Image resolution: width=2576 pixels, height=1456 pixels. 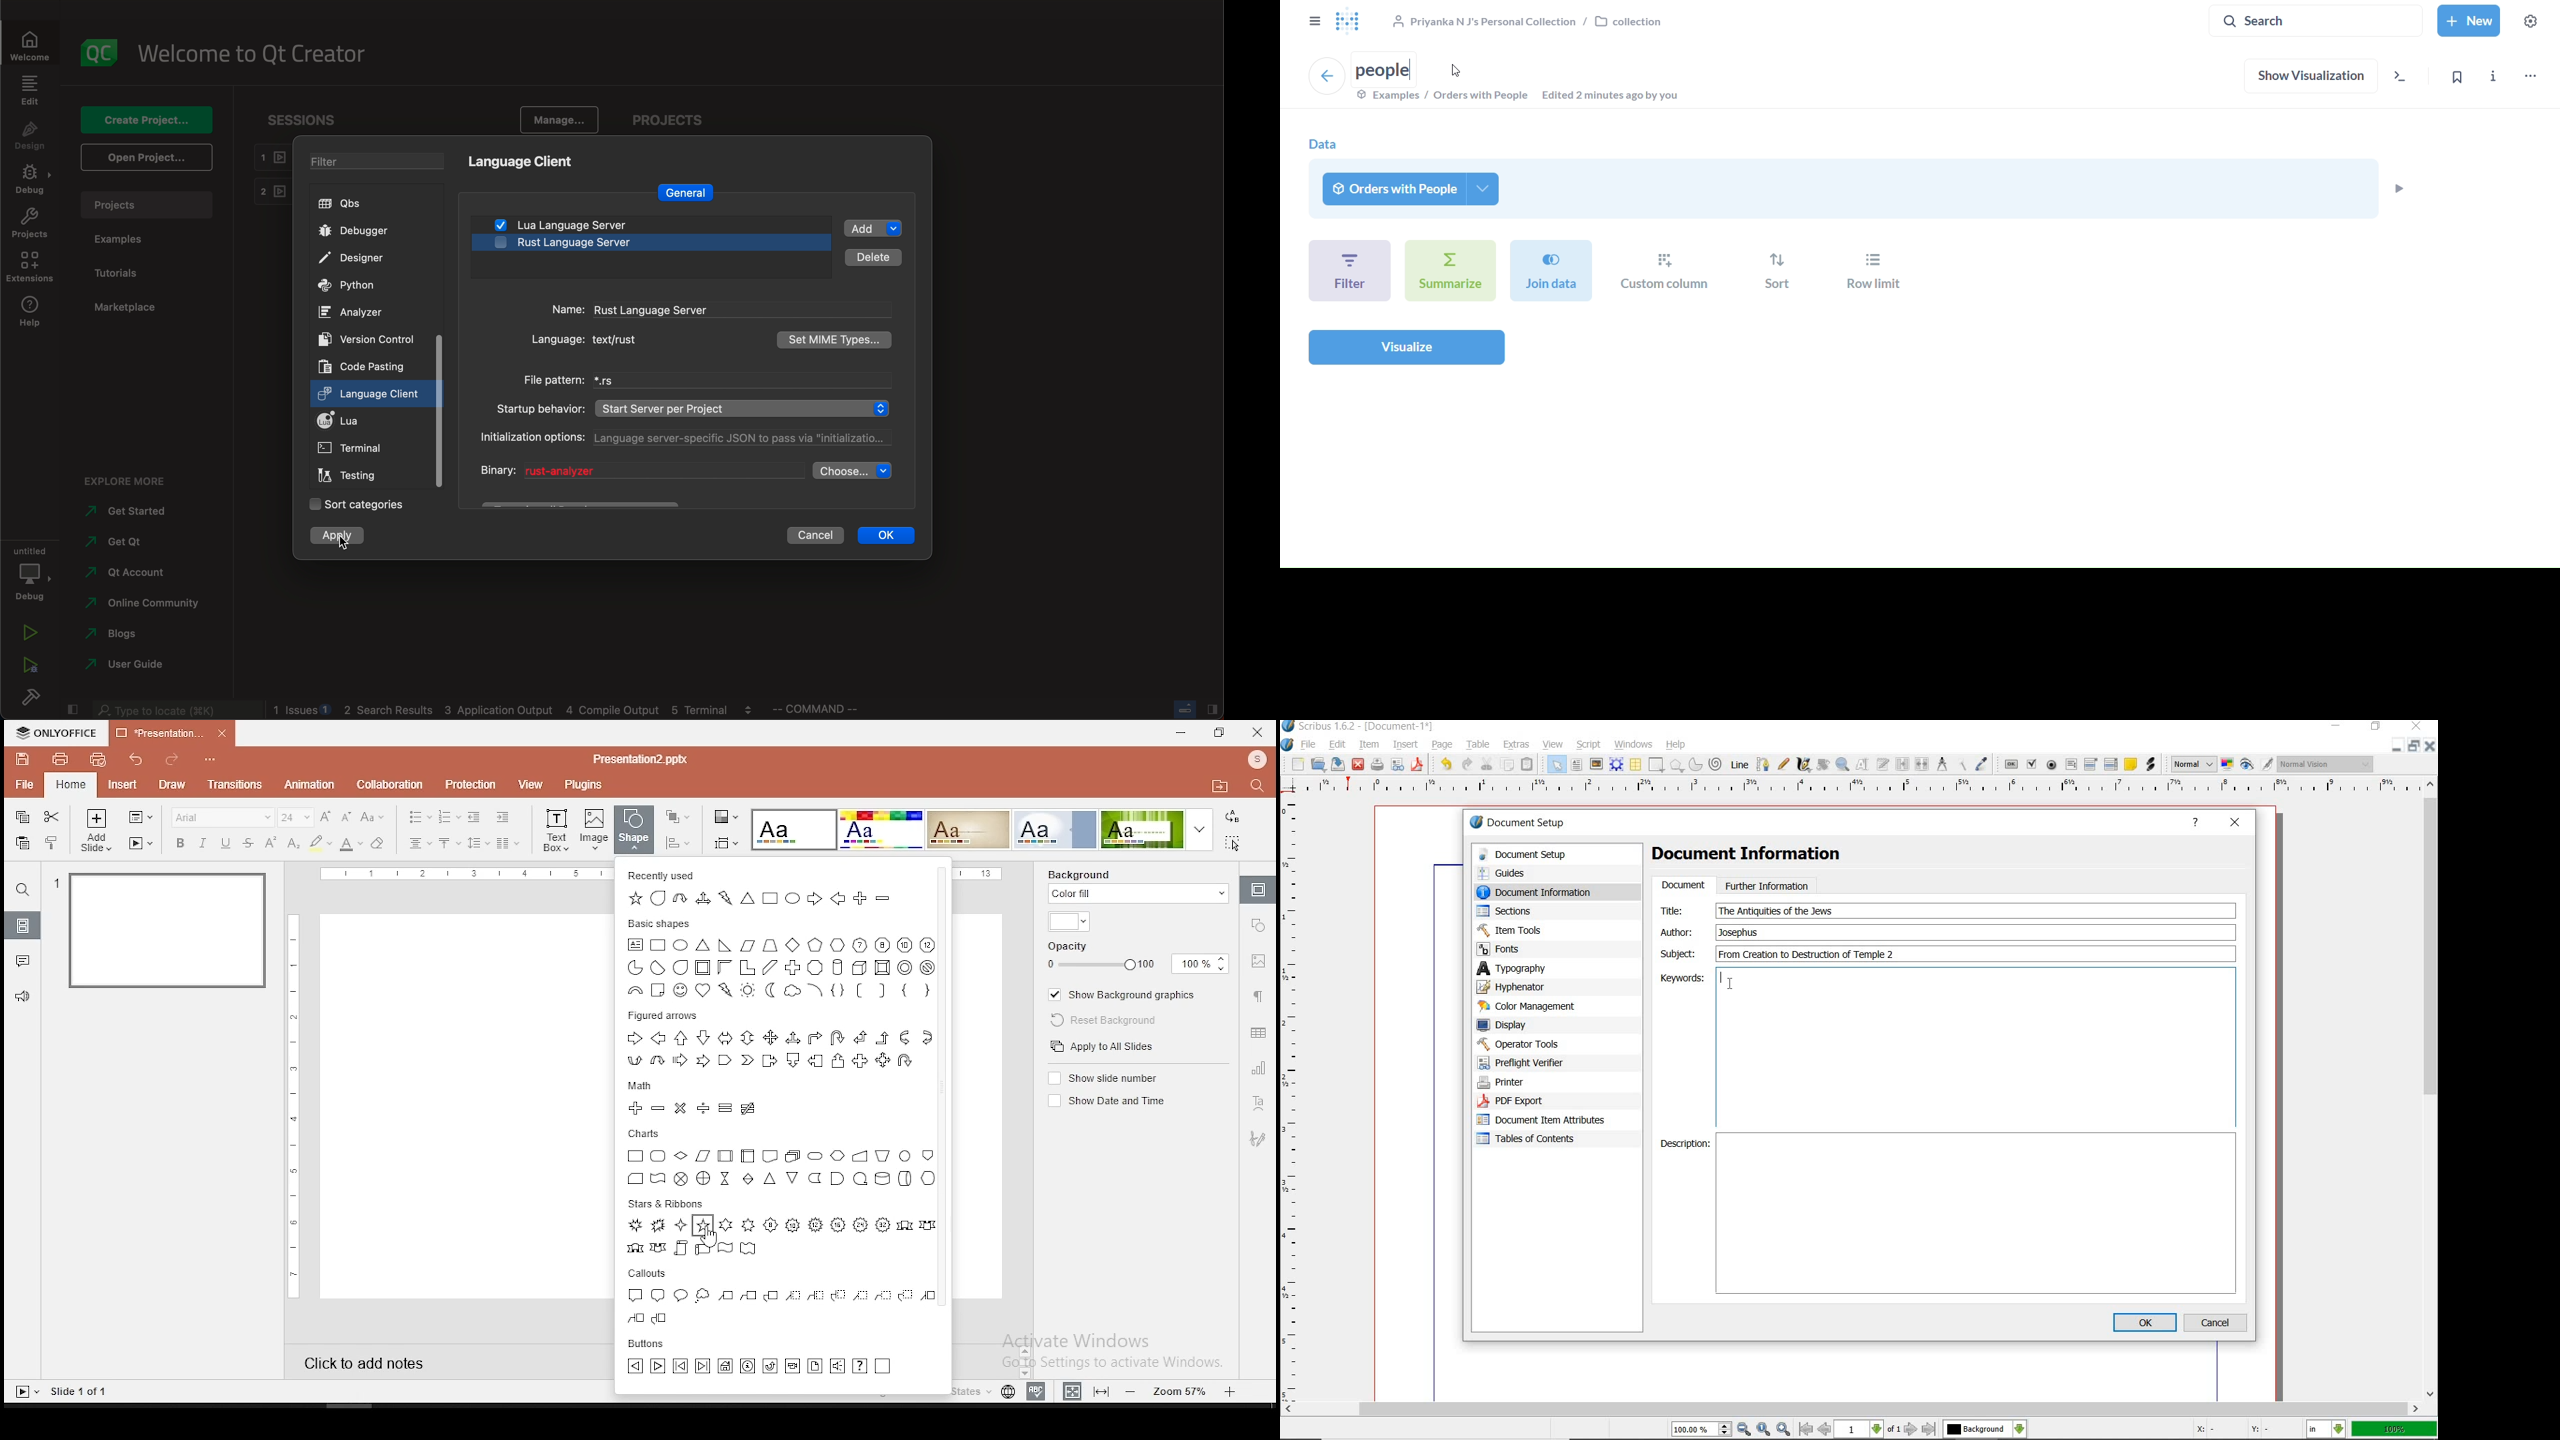 I want to click on ruler, so click(x=1294, y=1098).